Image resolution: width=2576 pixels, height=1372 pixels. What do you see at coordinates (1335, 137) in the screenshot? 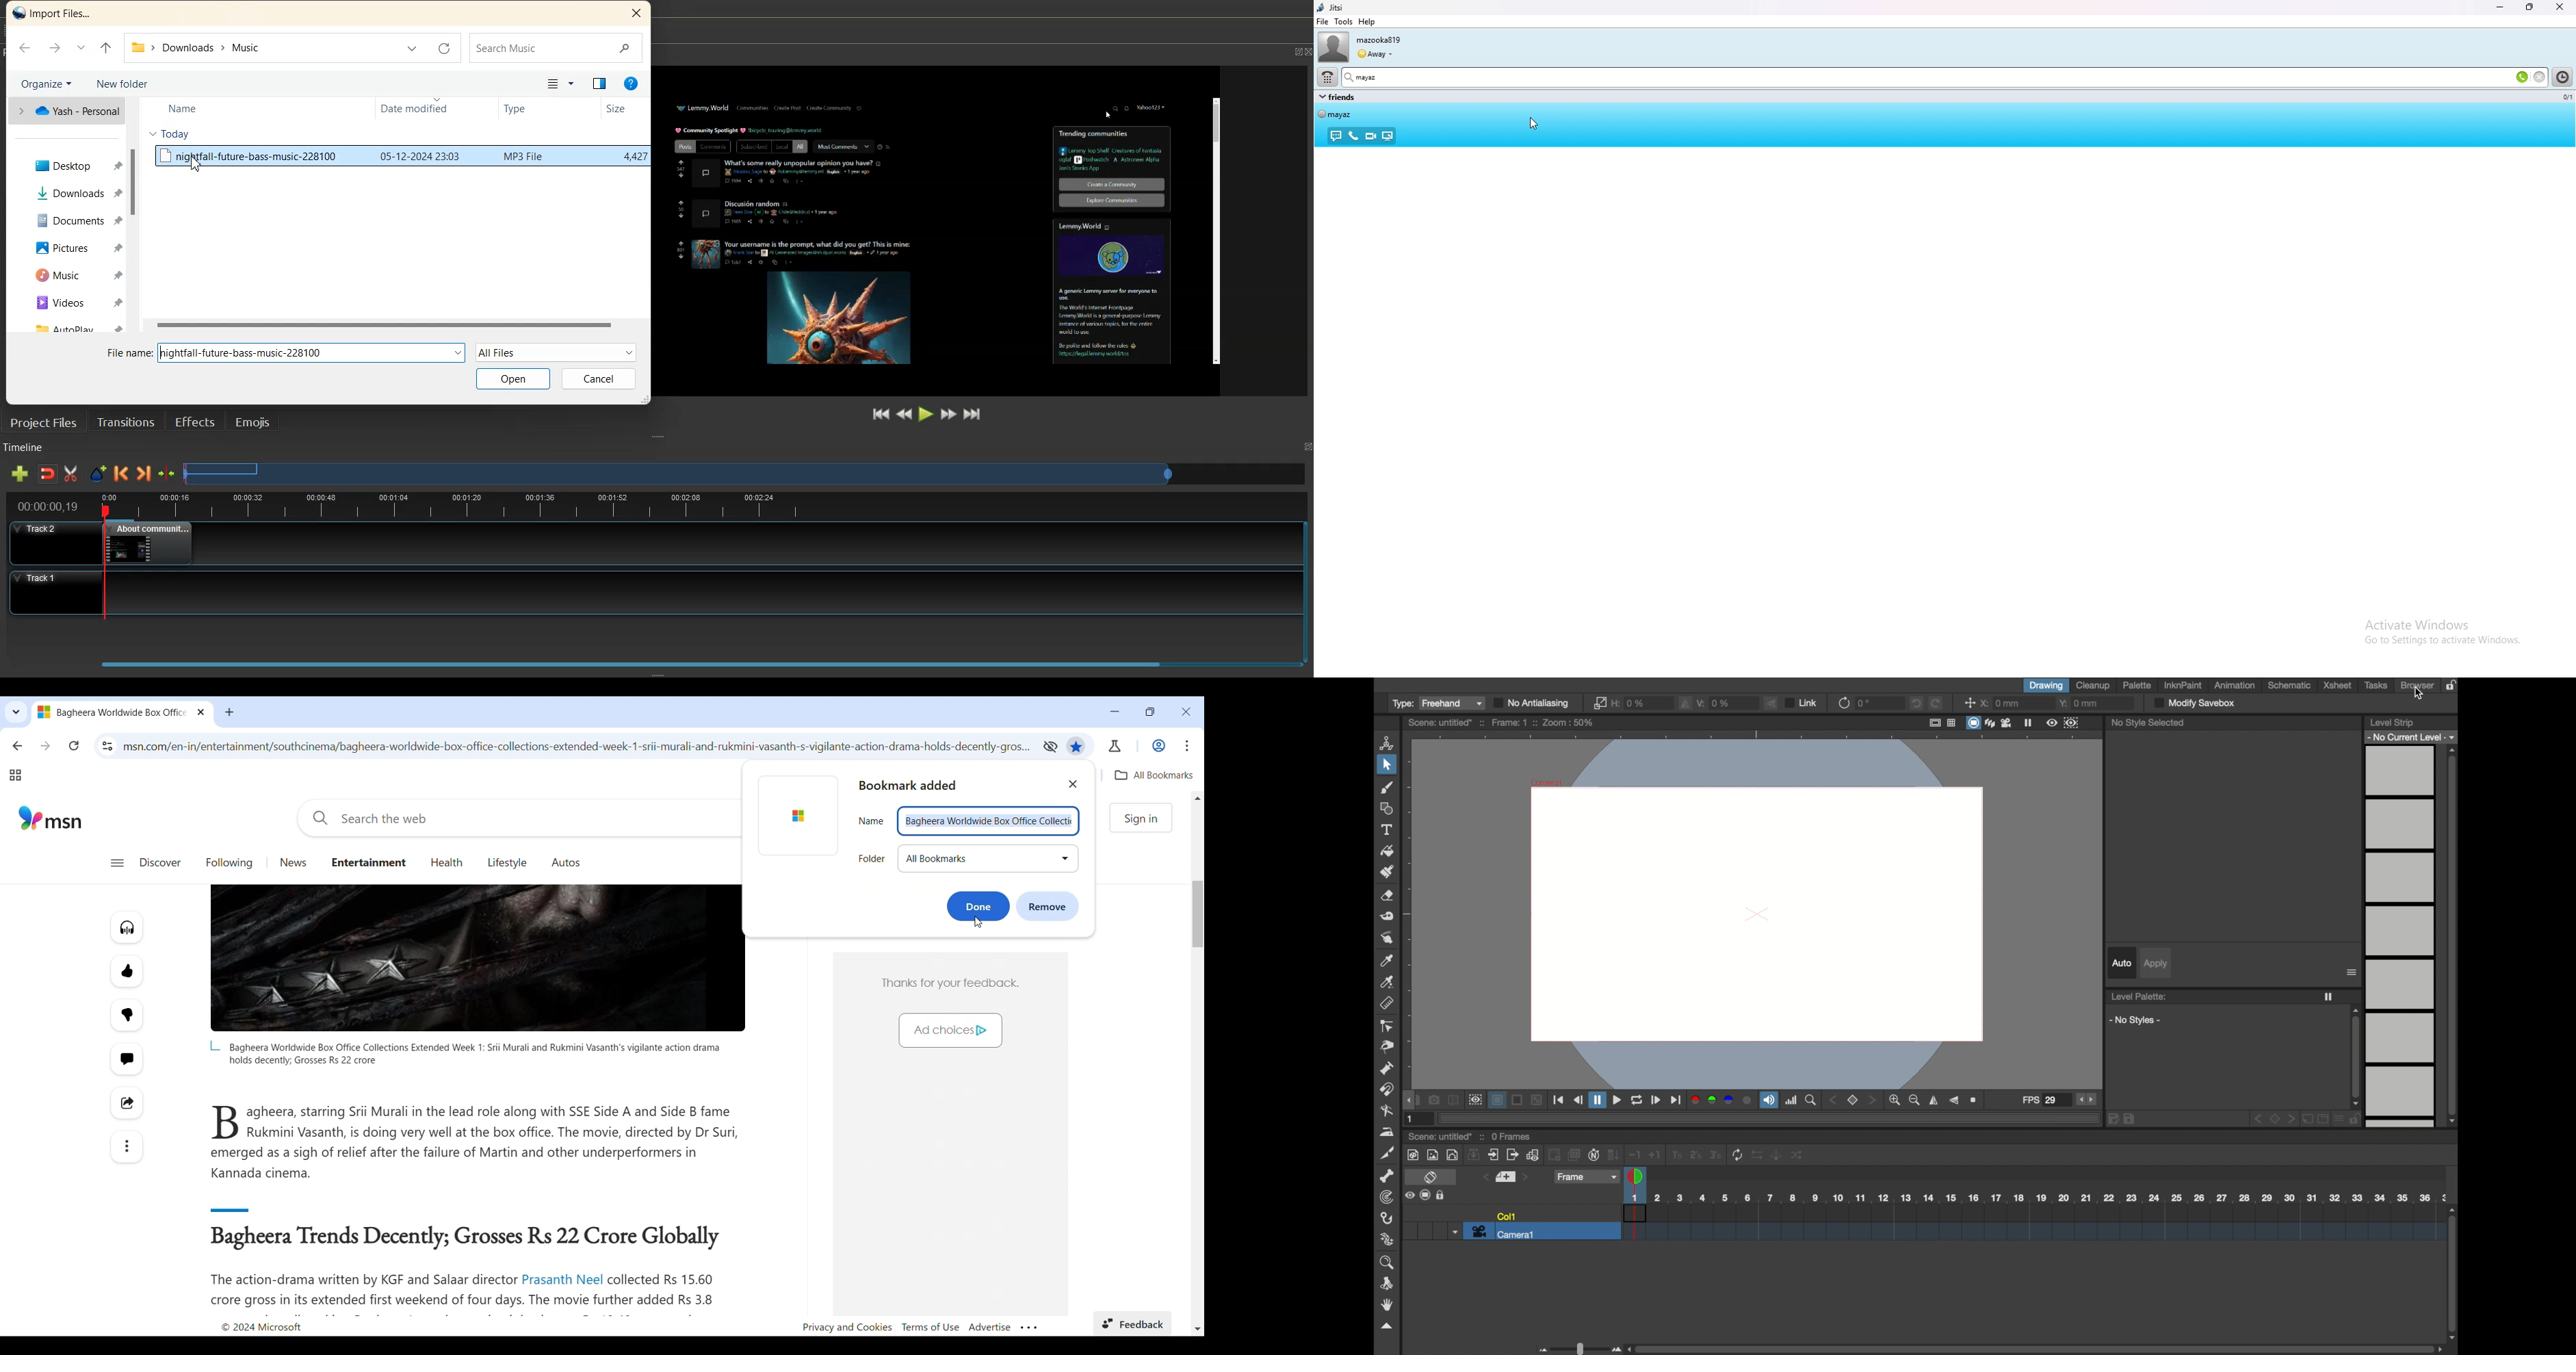
I see `chat` at bounding box center [1335, 137].